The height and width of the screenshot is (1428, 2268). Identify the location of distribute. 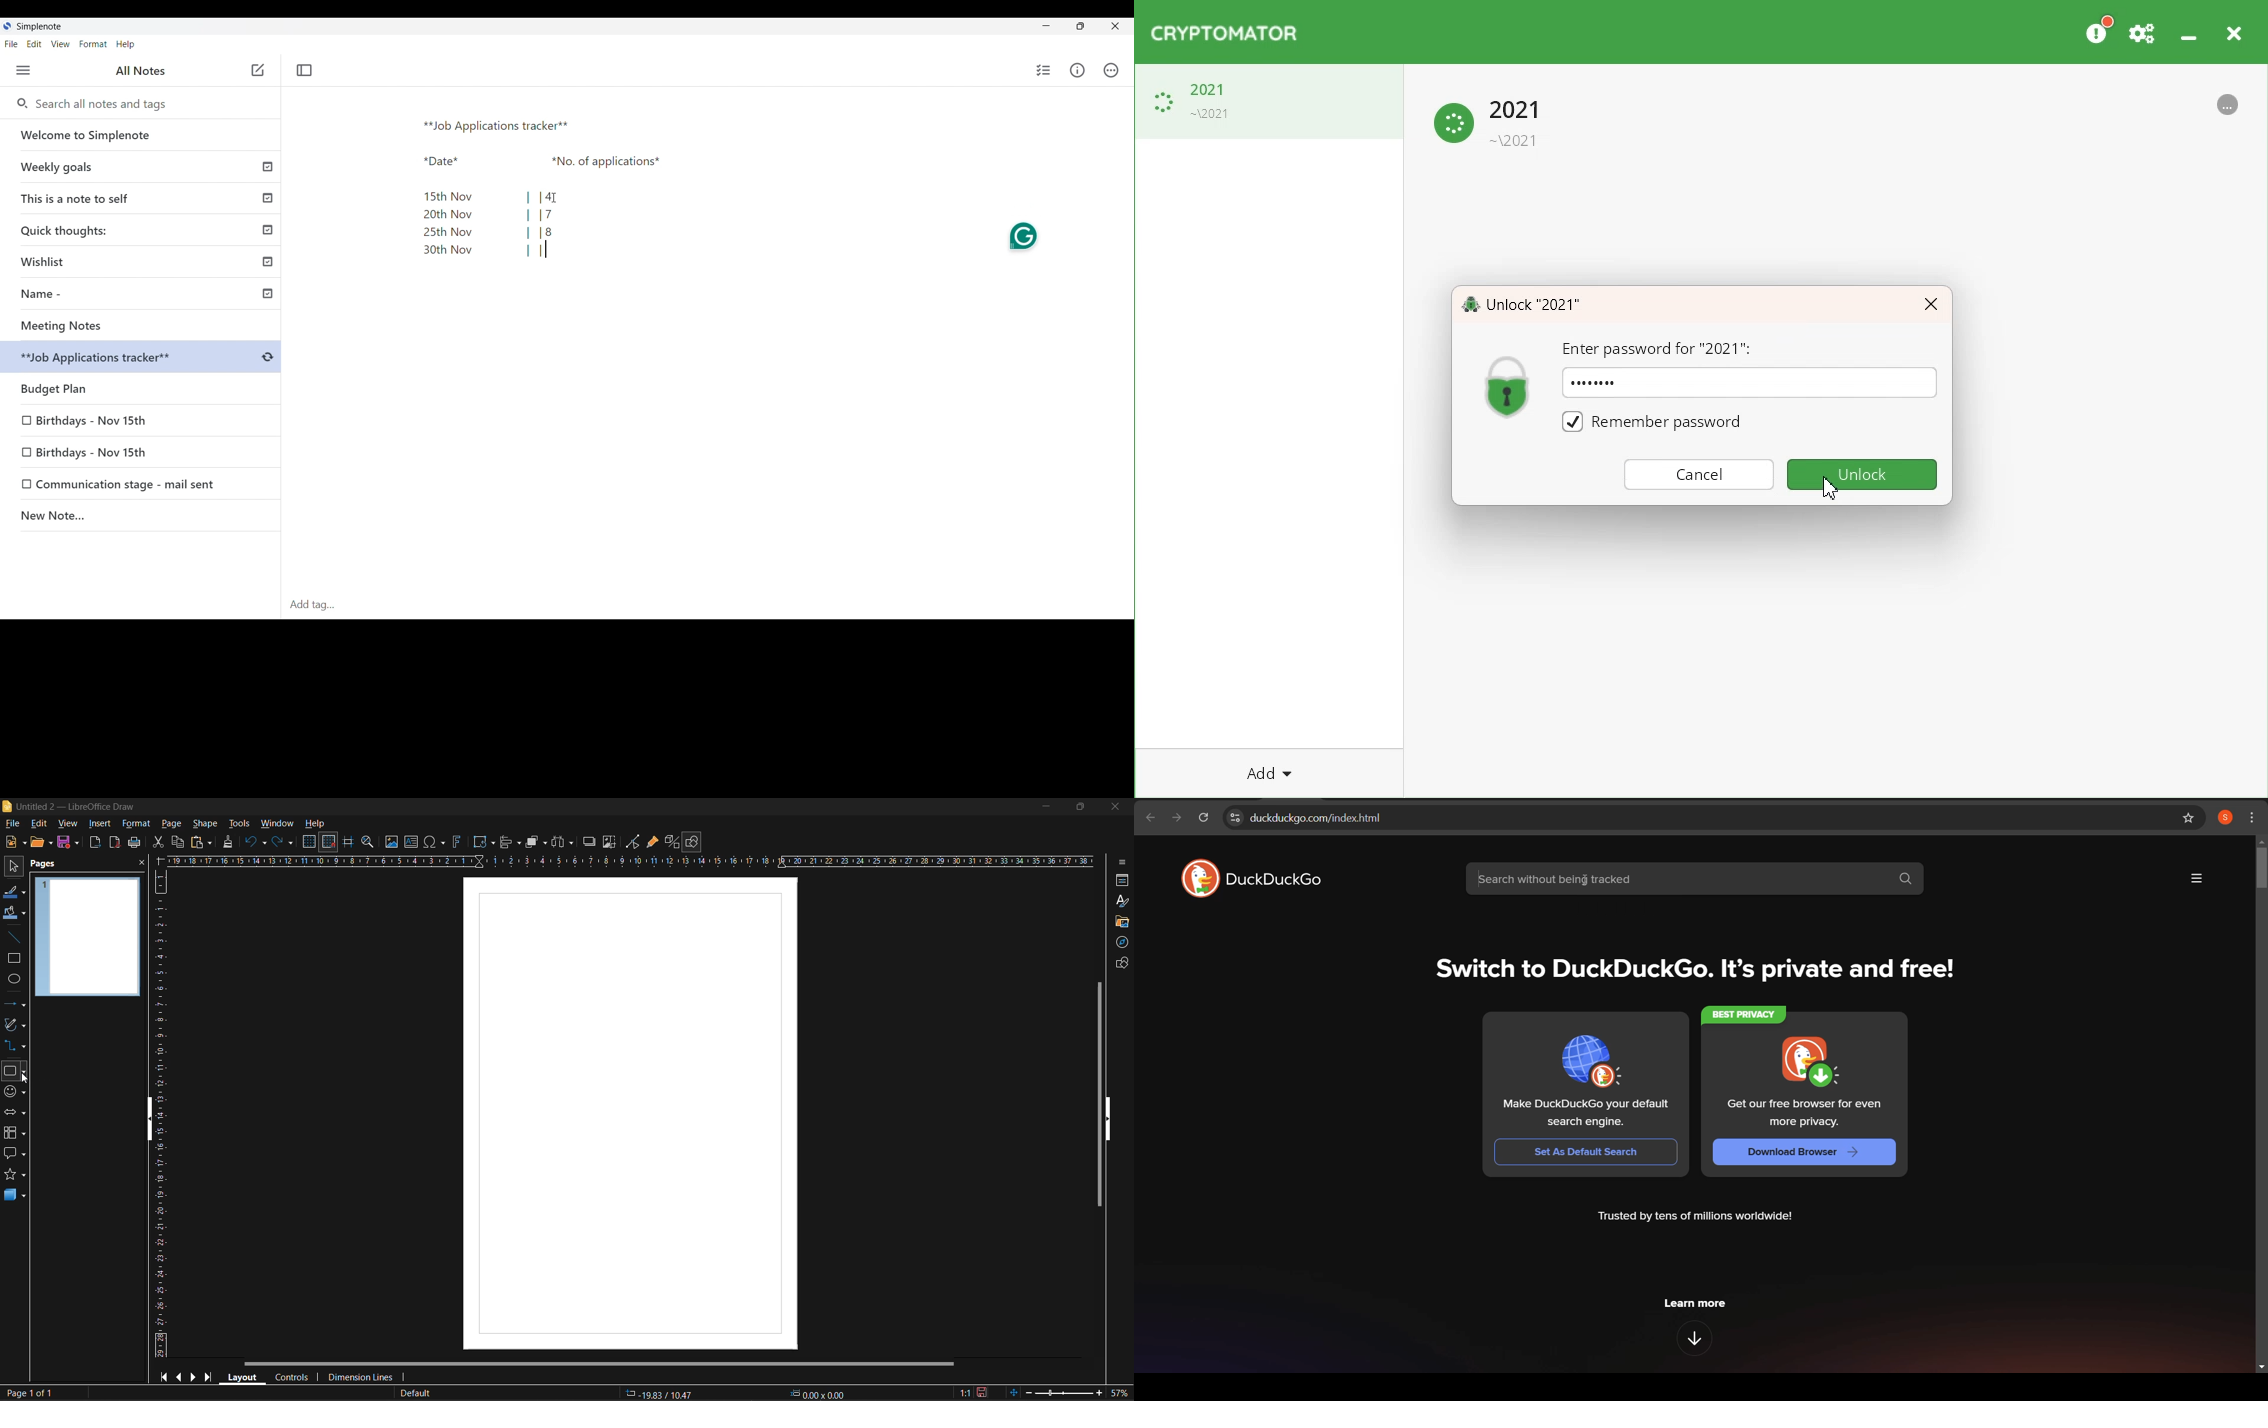
(564, 842).